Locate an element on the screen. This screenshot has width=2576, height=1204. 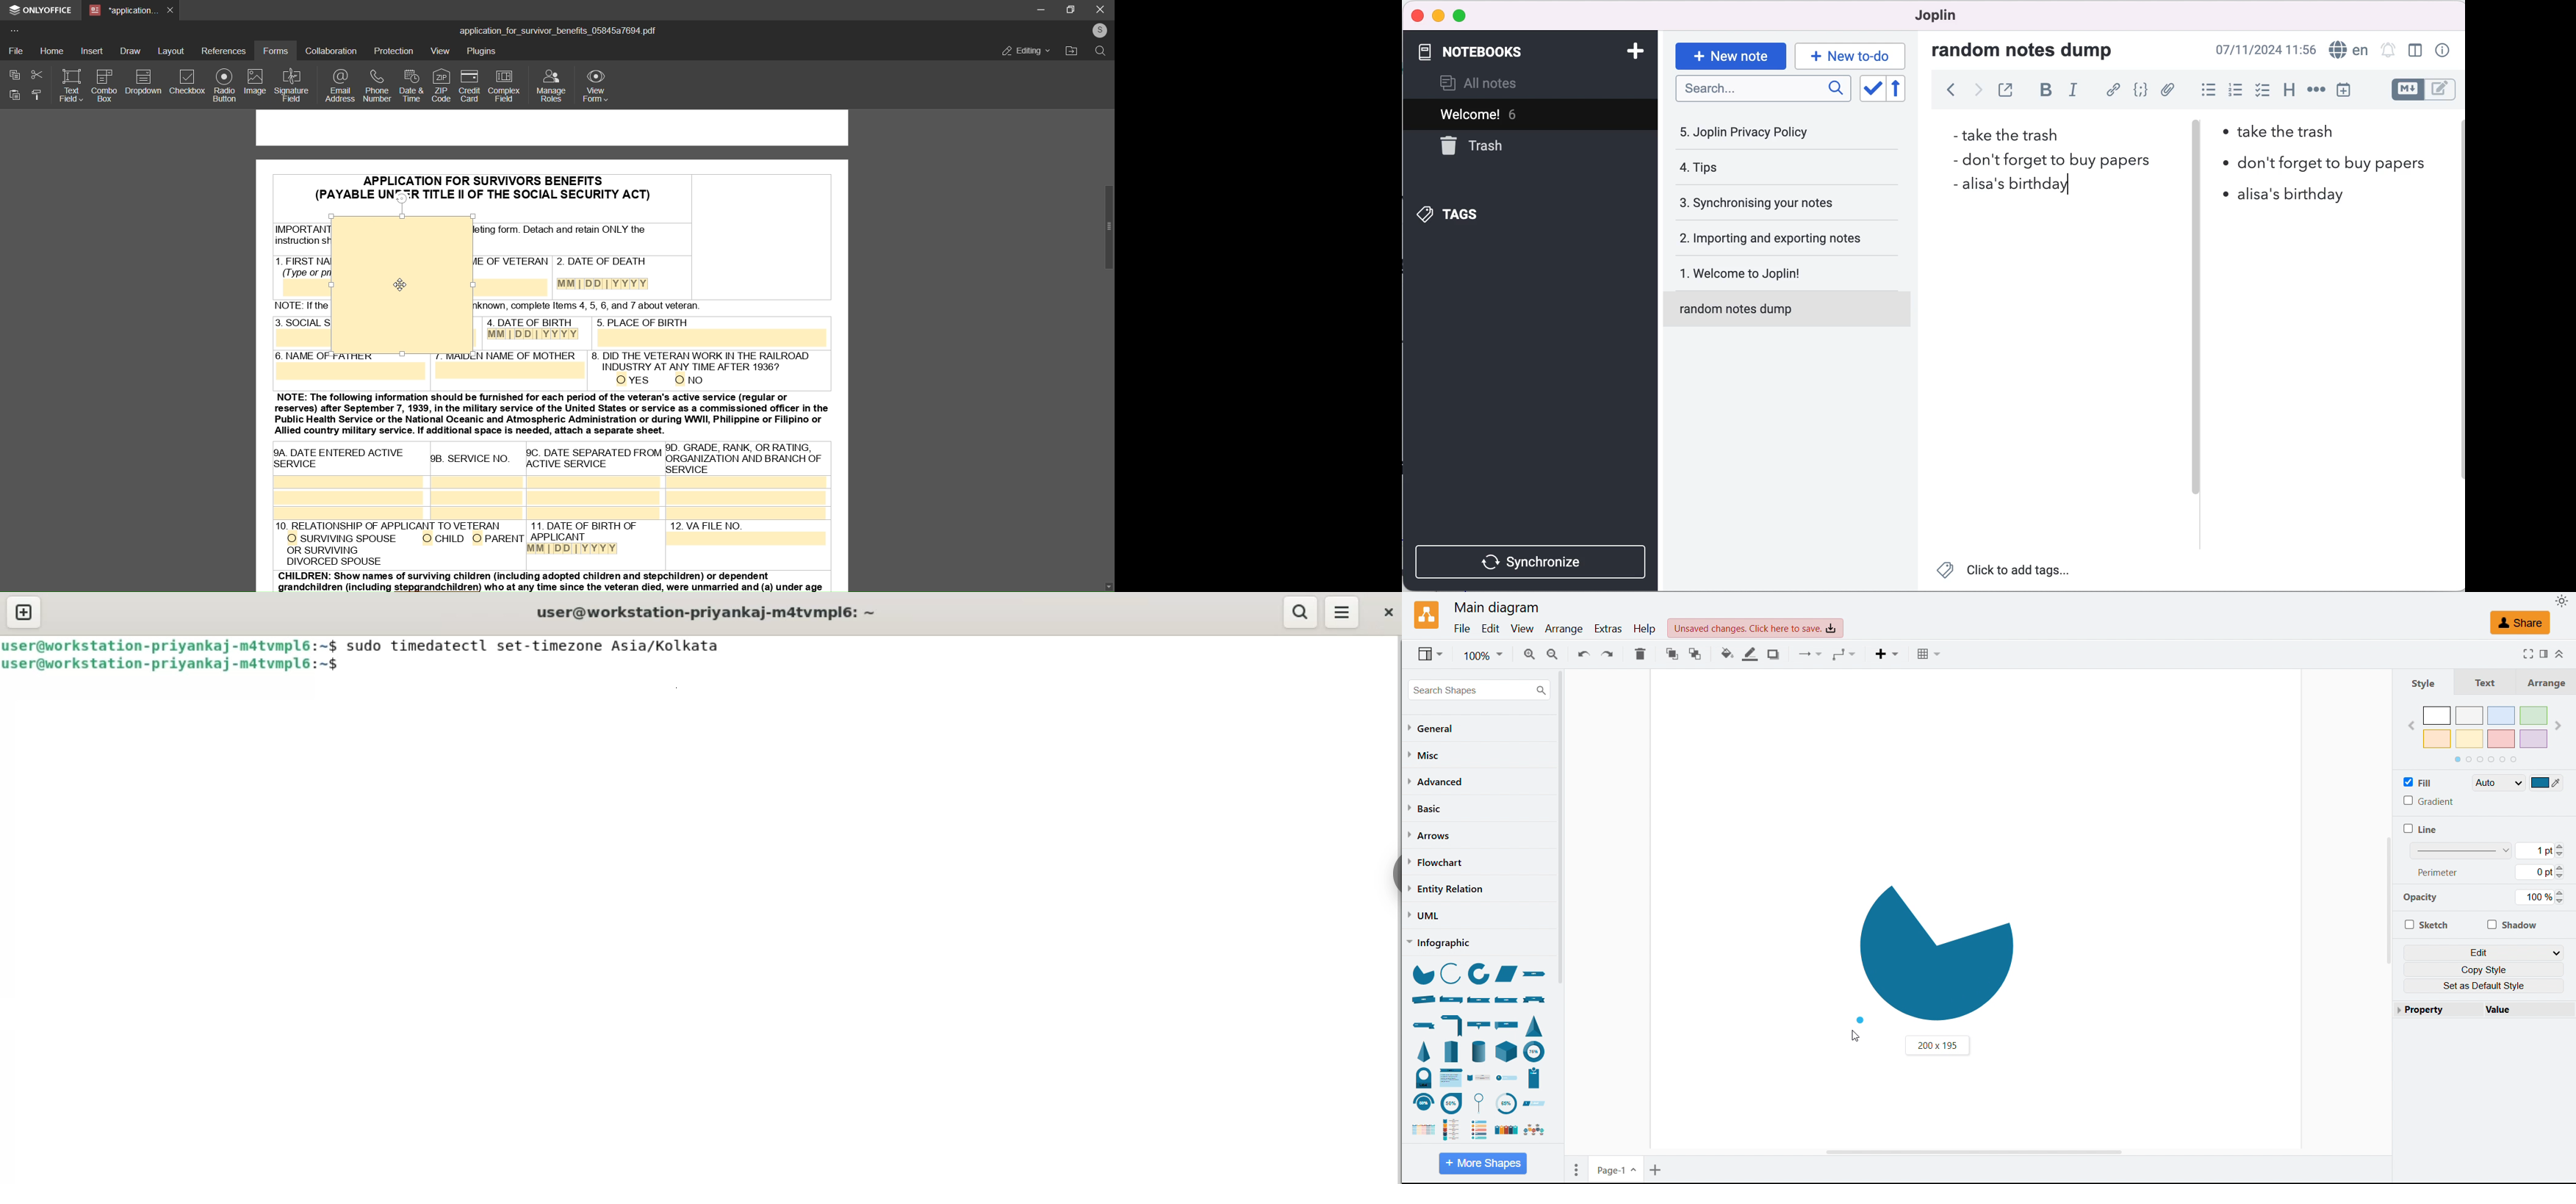
Cursor  is located at coordinates (1855, 1037).